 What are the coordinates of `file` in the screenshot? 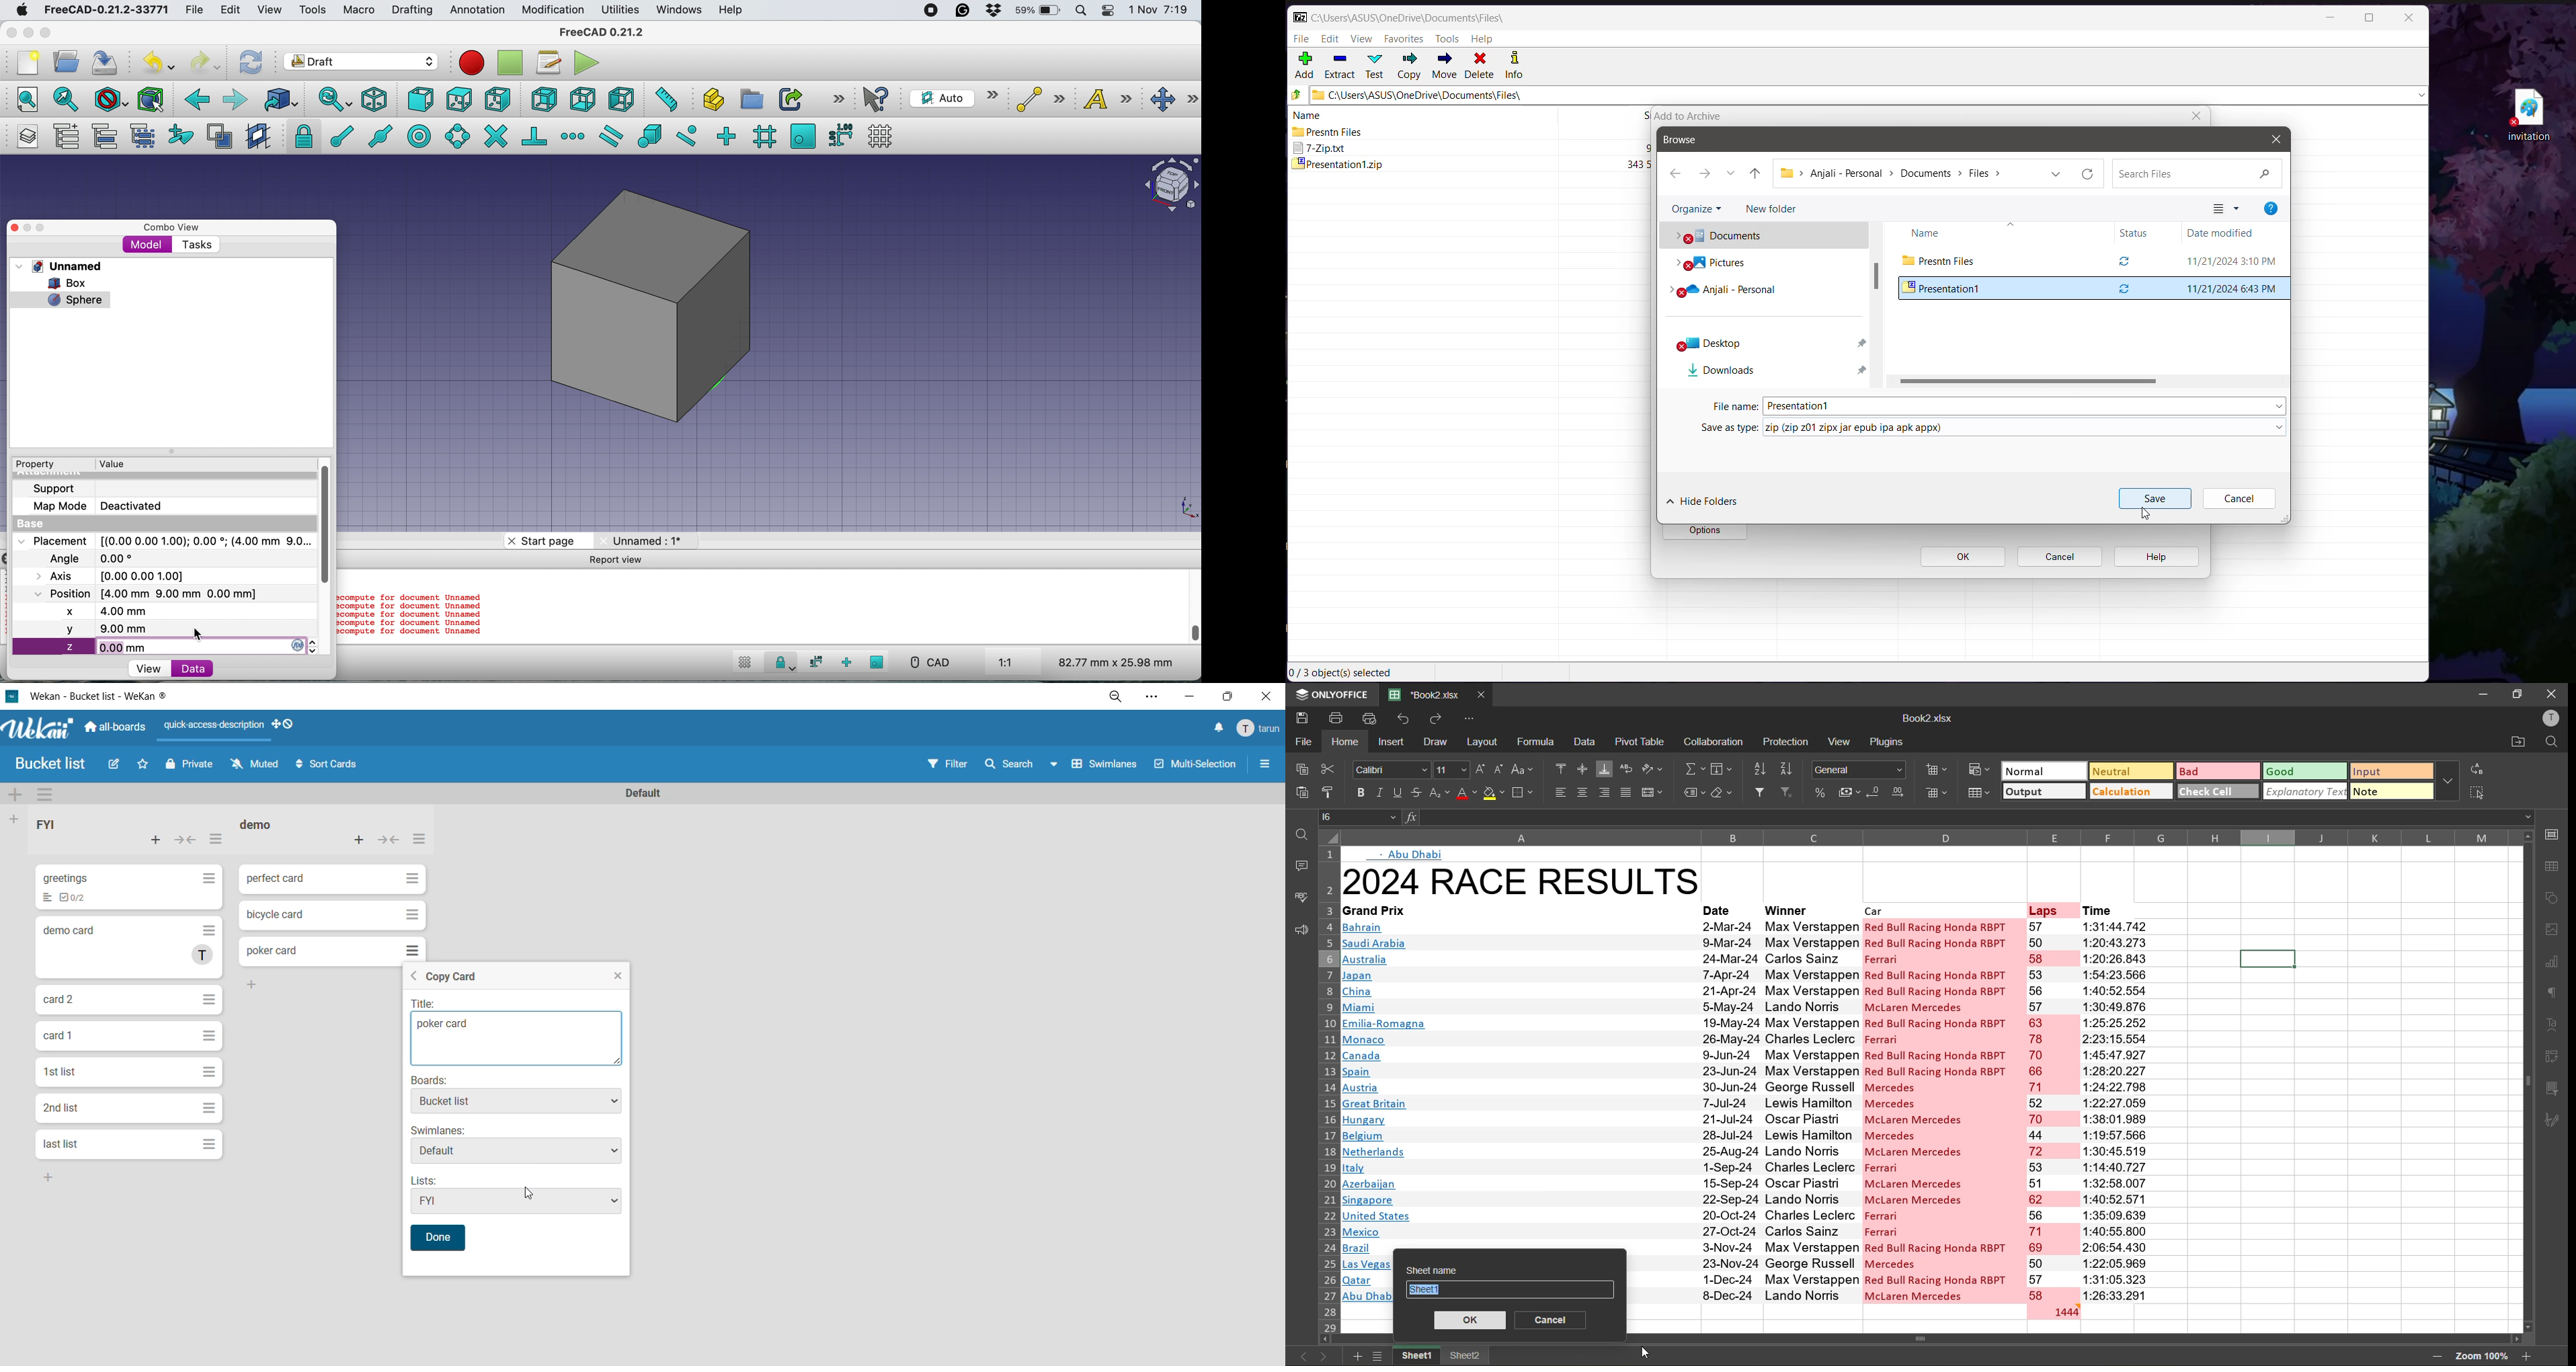 It's located at (194, 10).